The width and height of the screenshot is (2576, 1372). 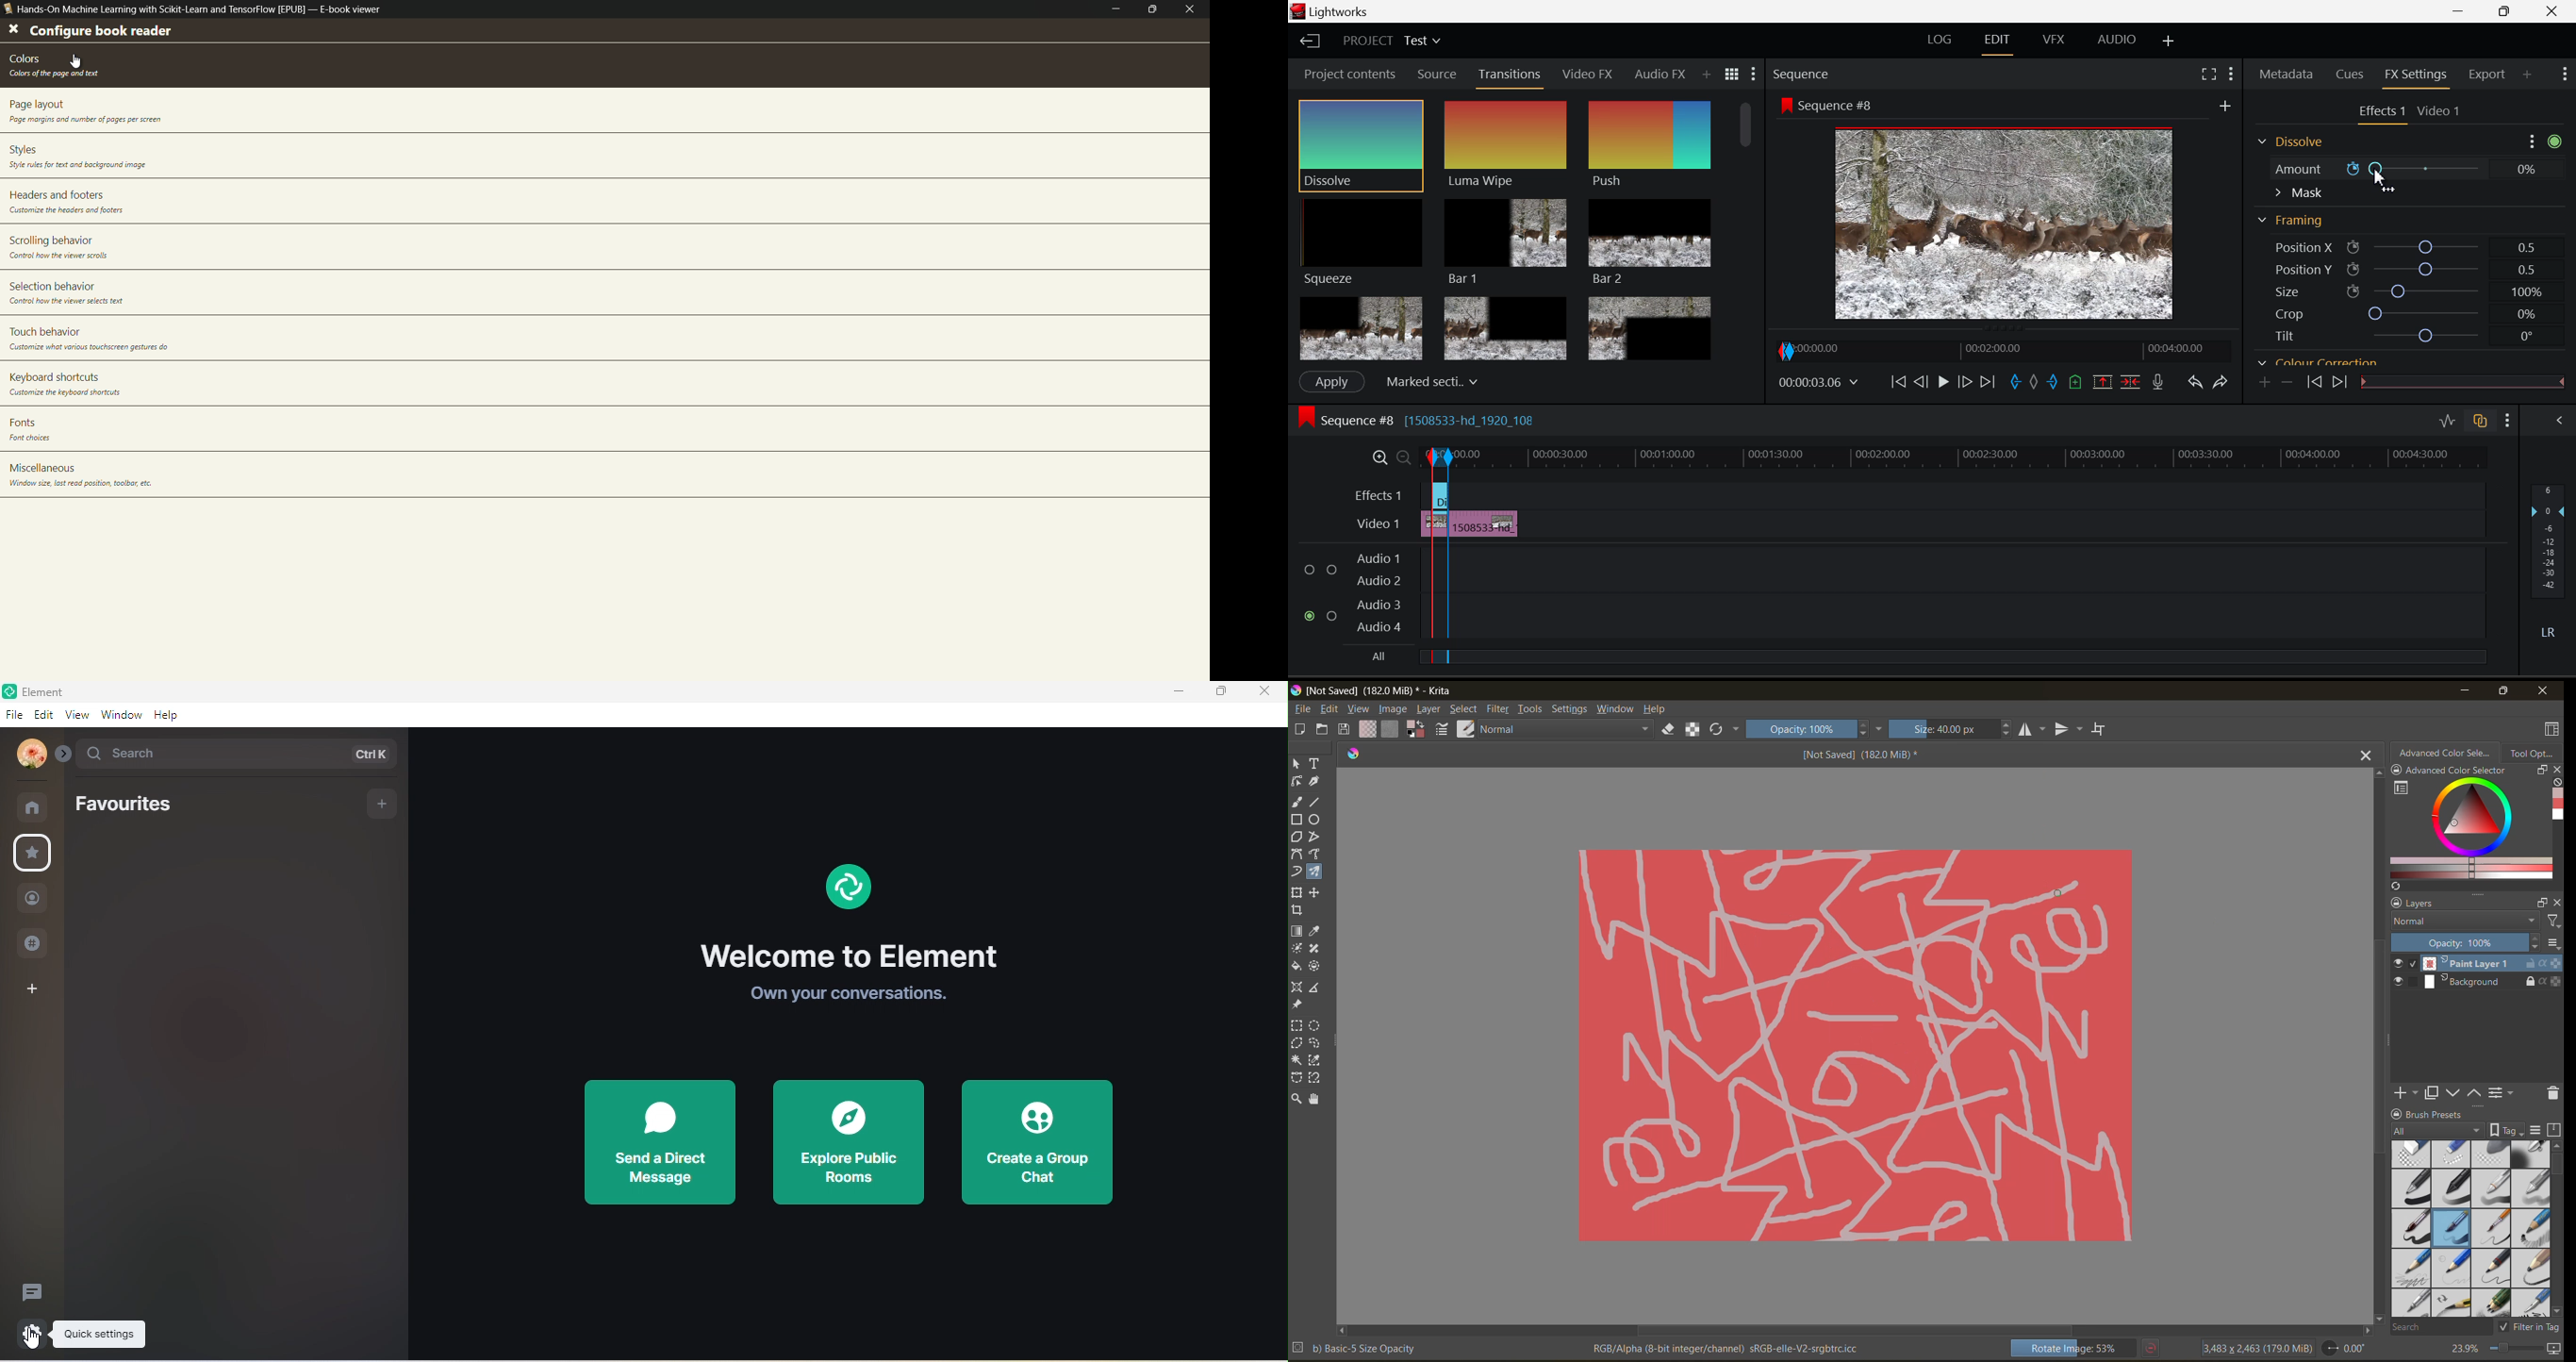 I want to click on Audio Input Checkbox, so click(x=1311, y=616).